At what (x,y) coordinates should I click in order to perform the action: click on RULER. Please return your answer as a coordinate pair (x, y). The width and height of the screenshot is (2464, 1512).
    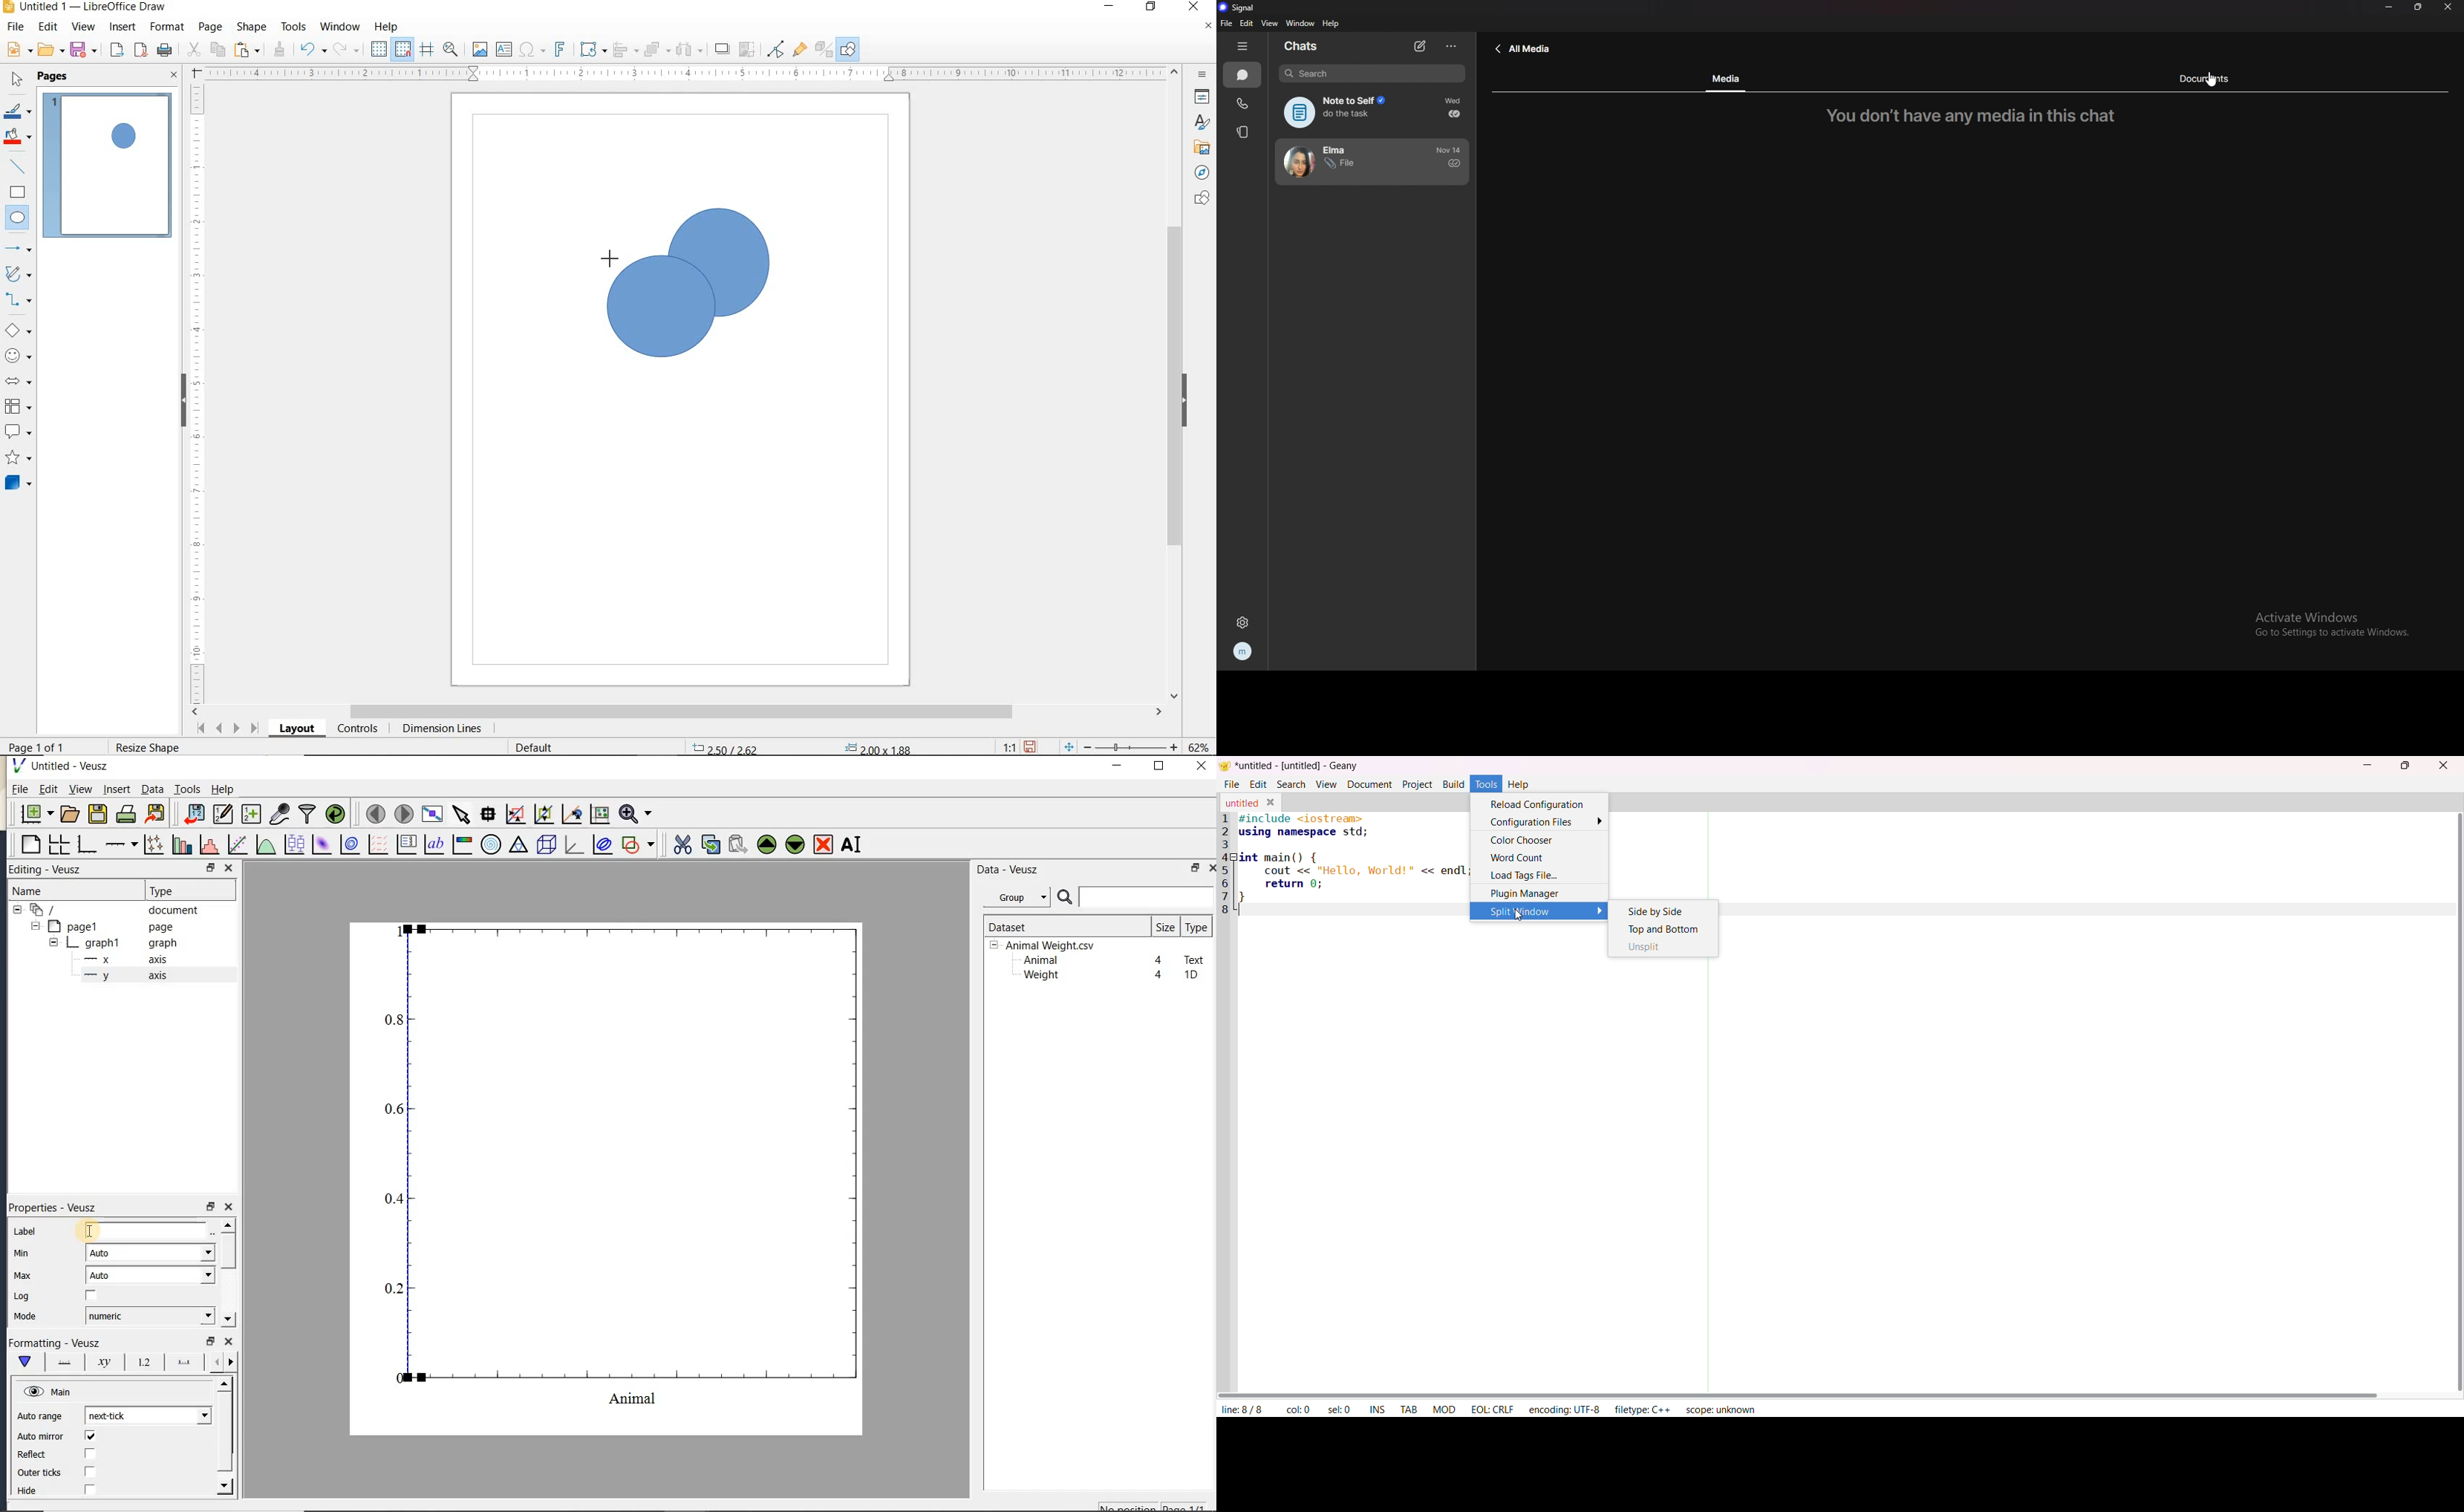
    Looking at the image, I should click on (686, 74).